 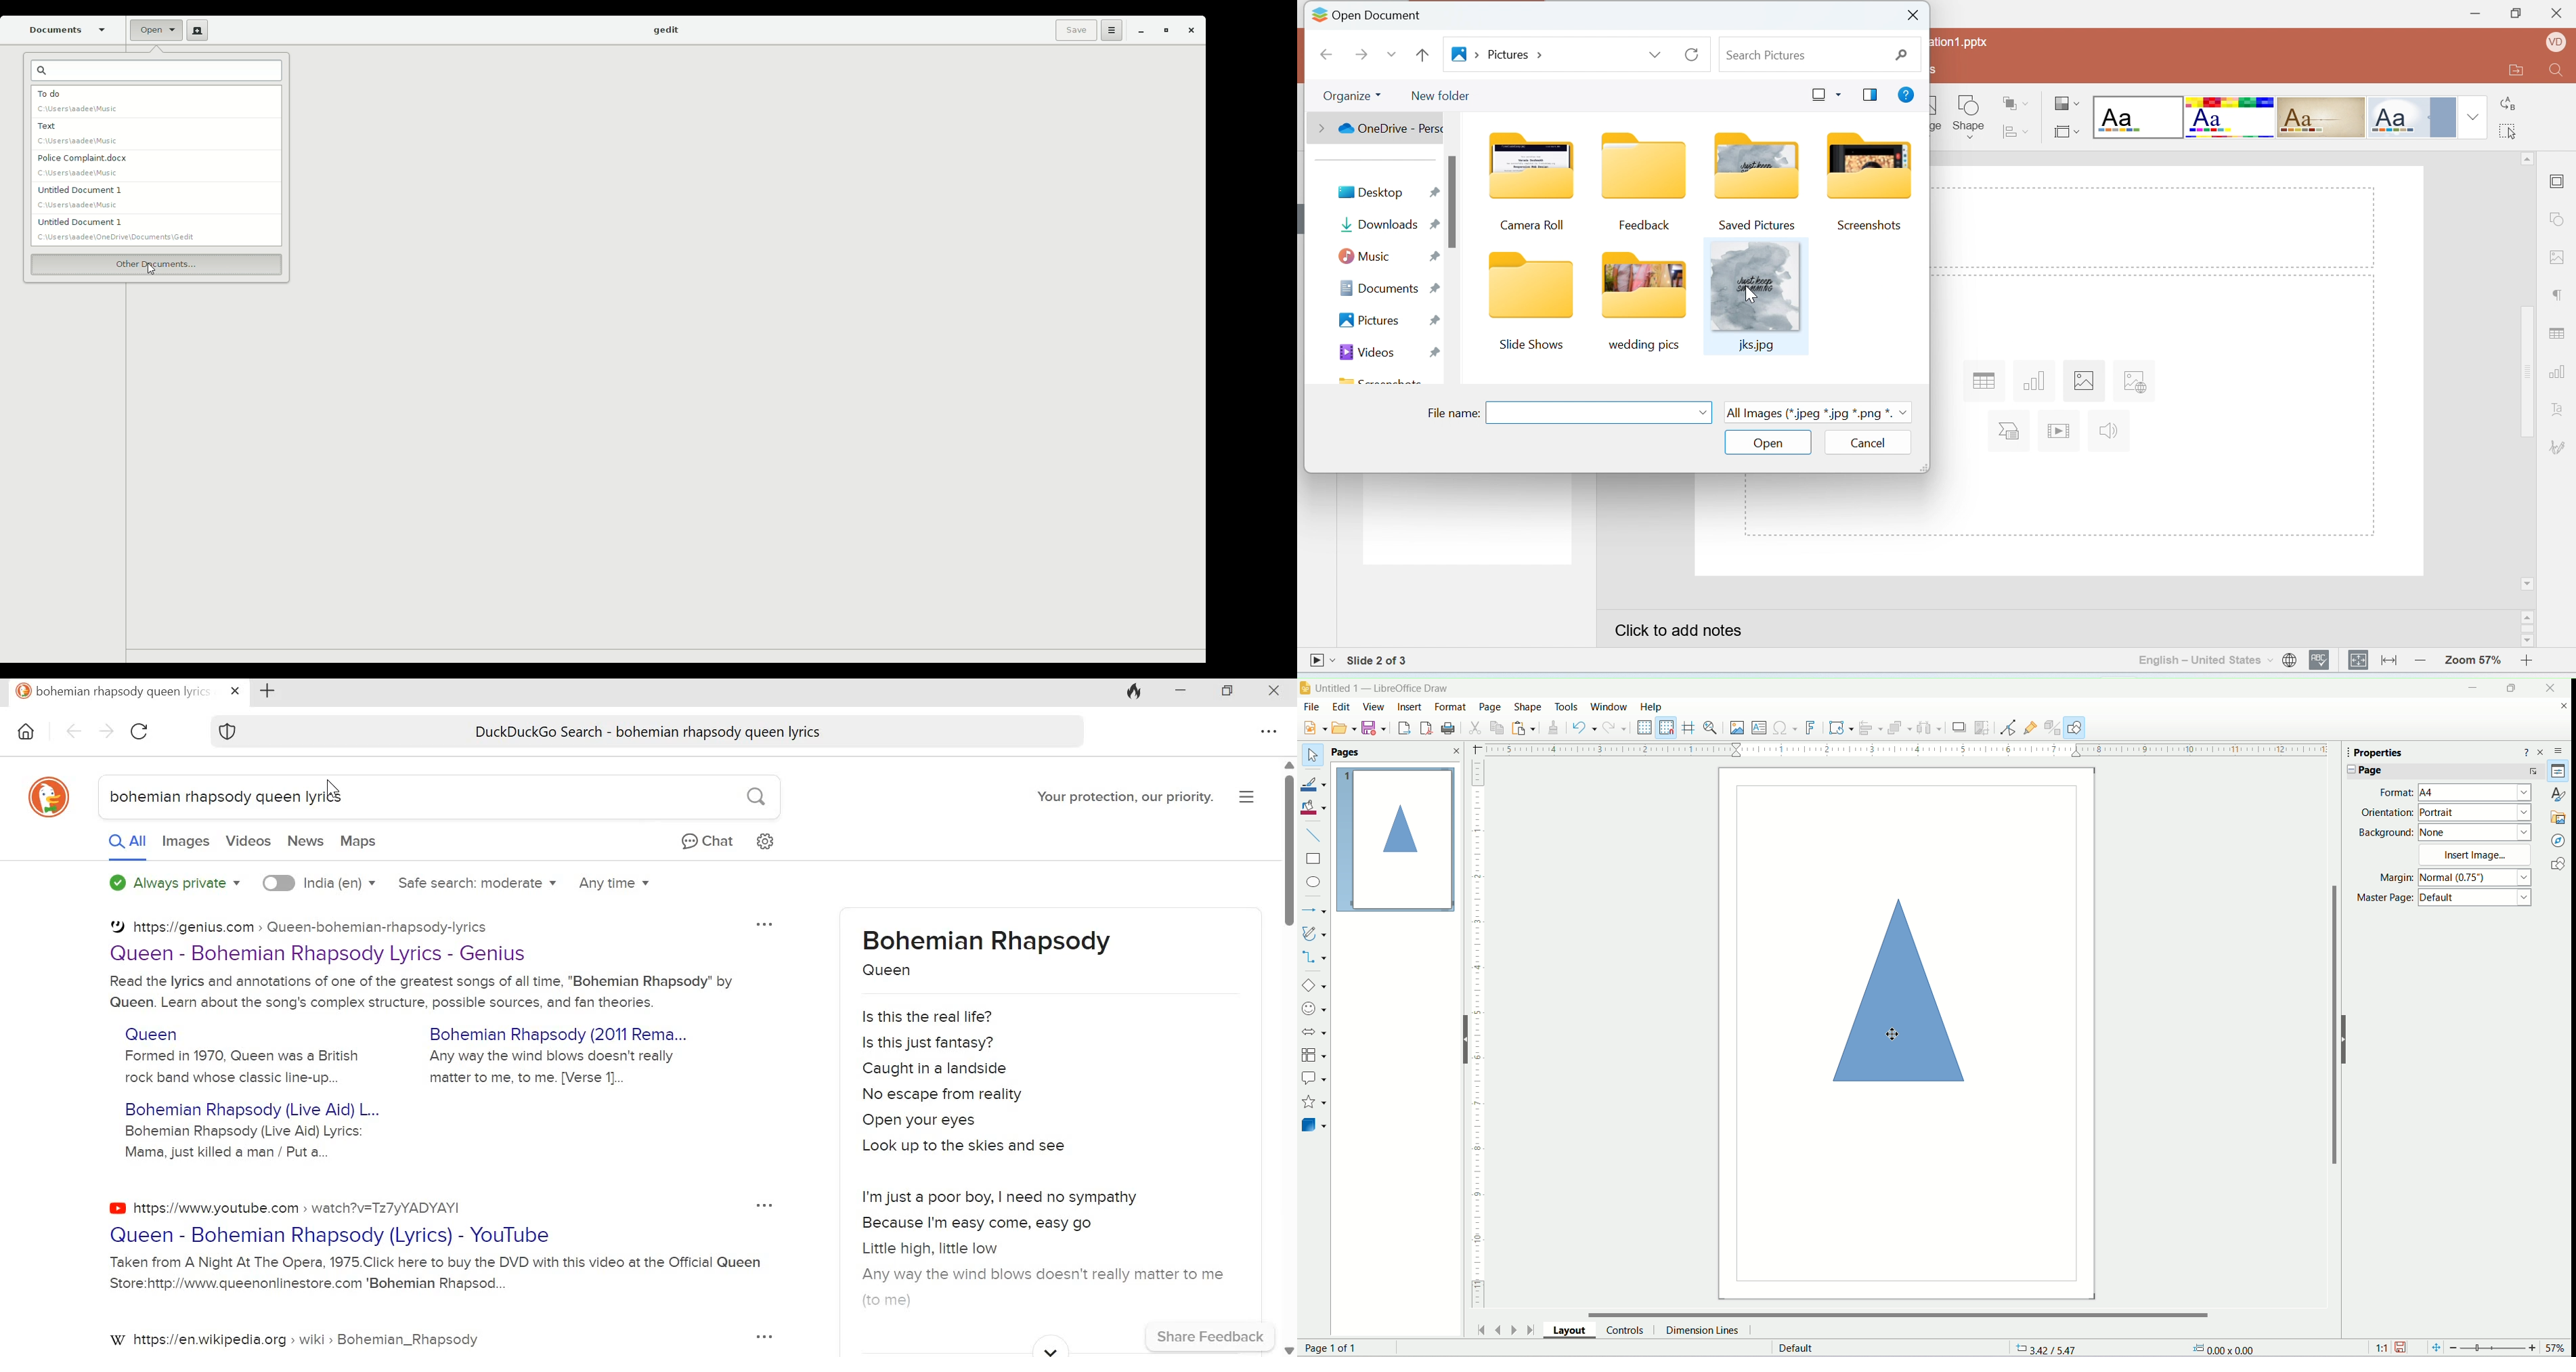 What do you see at coordinates (1314, 783) in the screenshot?
I see `Line Color` at bounding box center [1314, 783].